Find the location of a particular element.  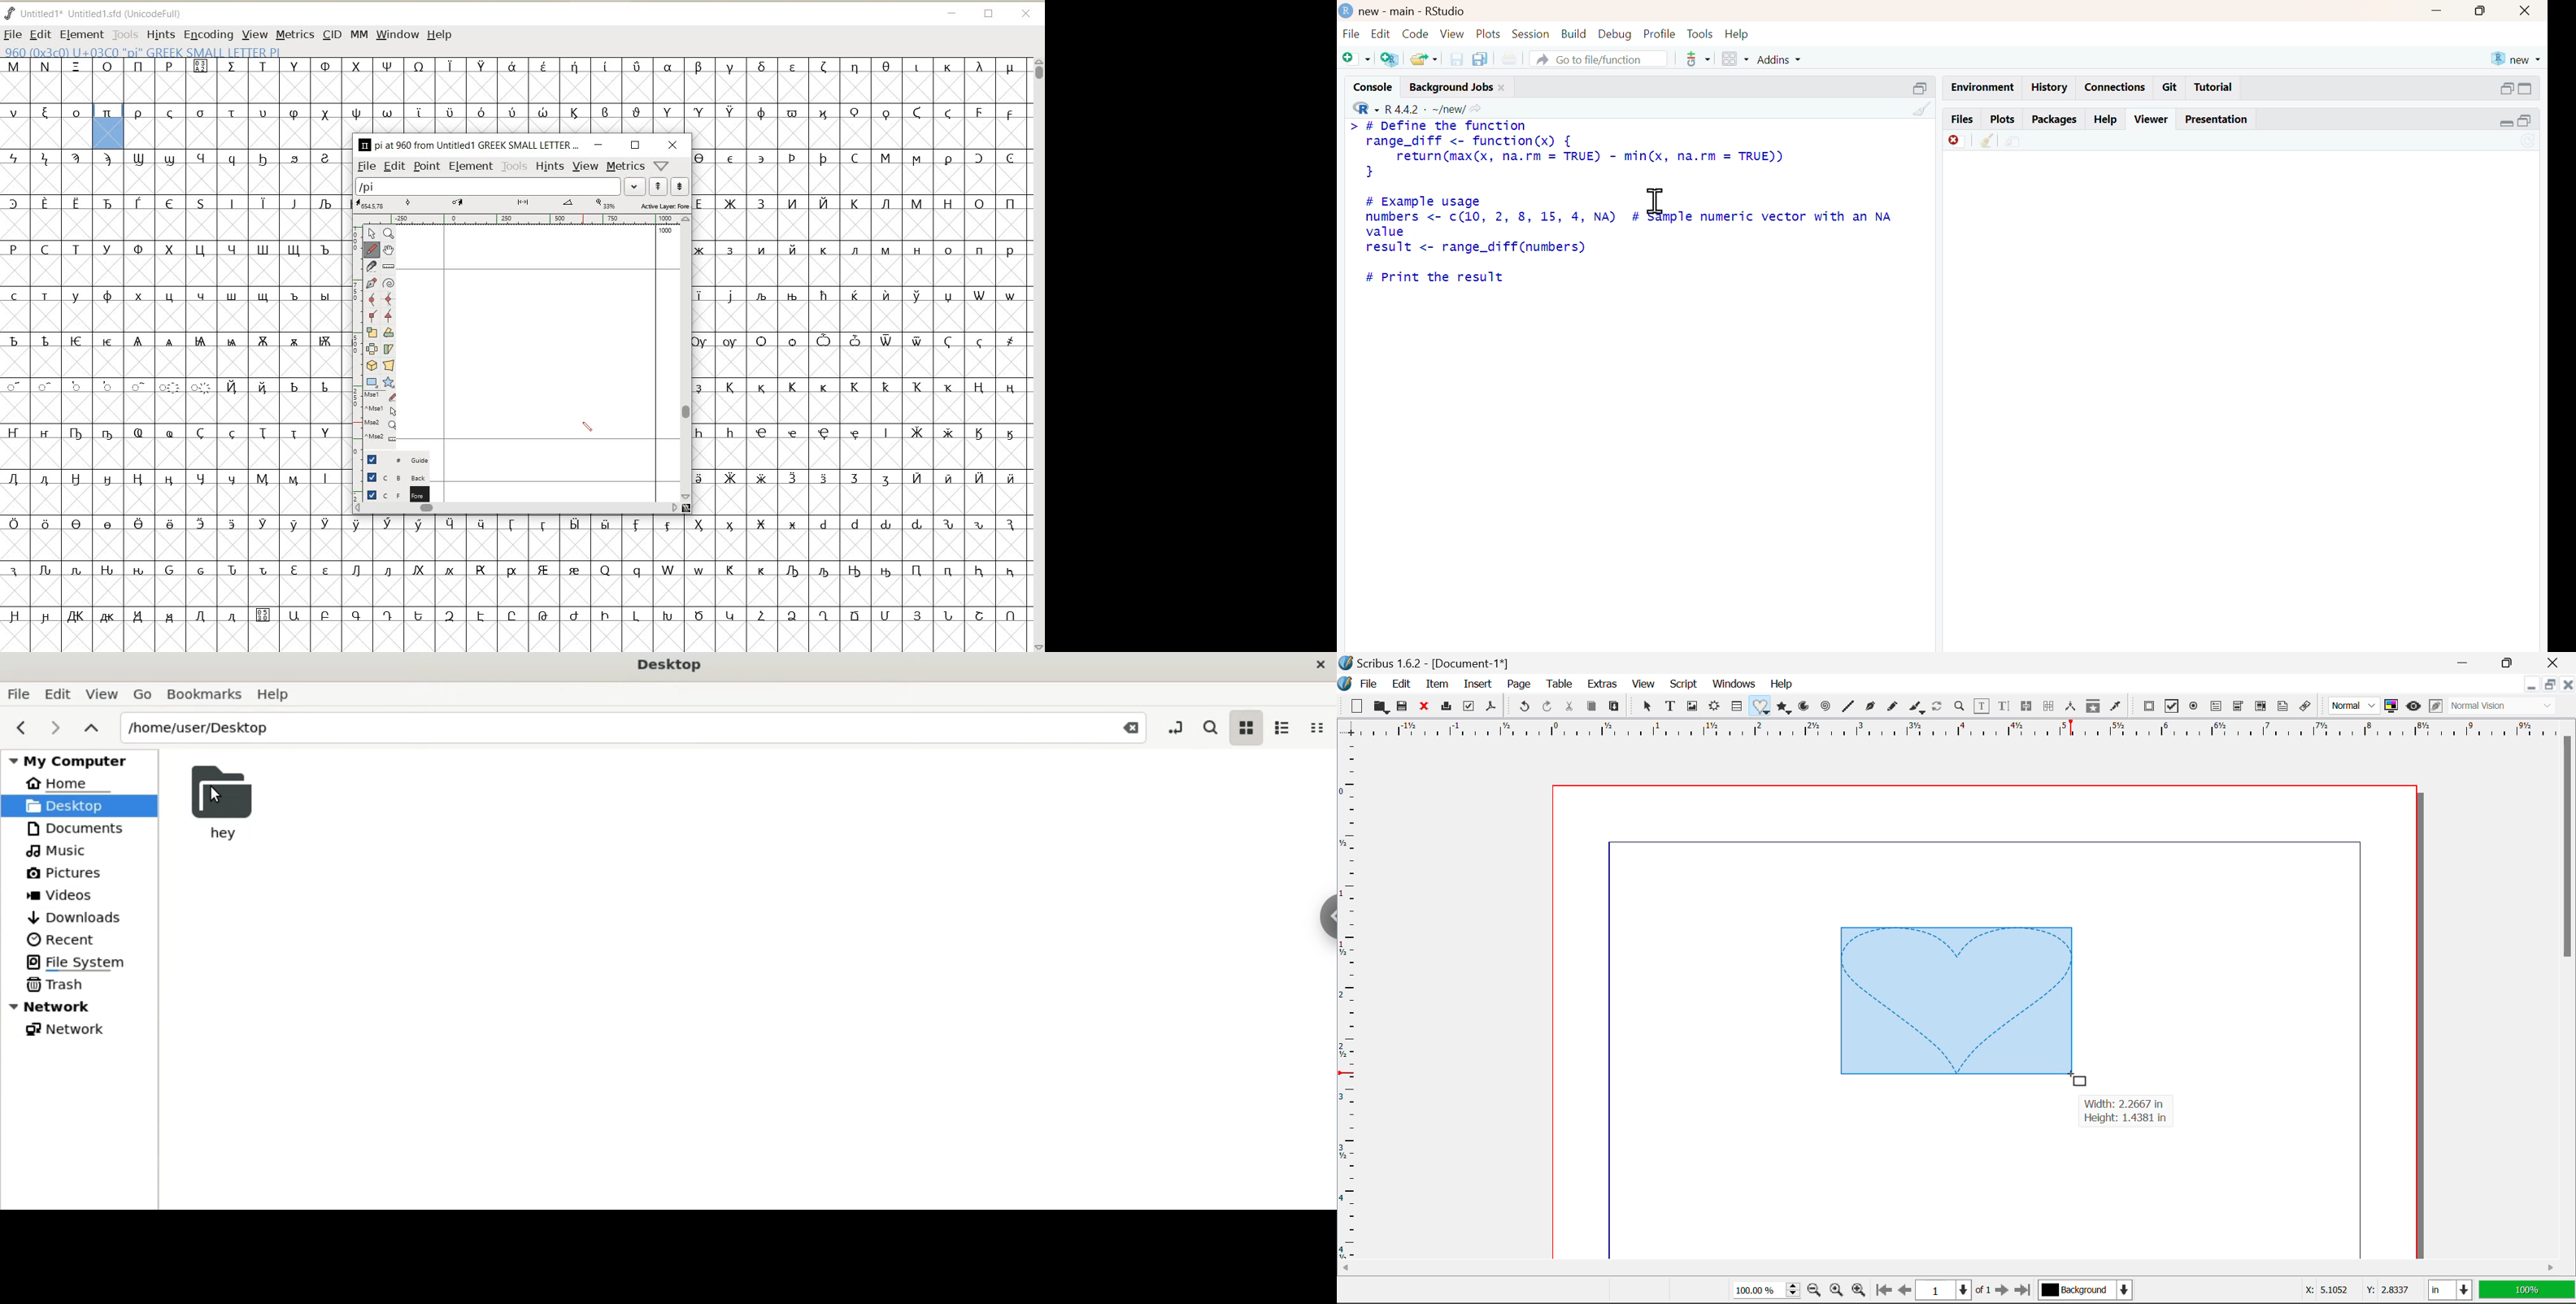

addins is located at coordinates (1781, 60).